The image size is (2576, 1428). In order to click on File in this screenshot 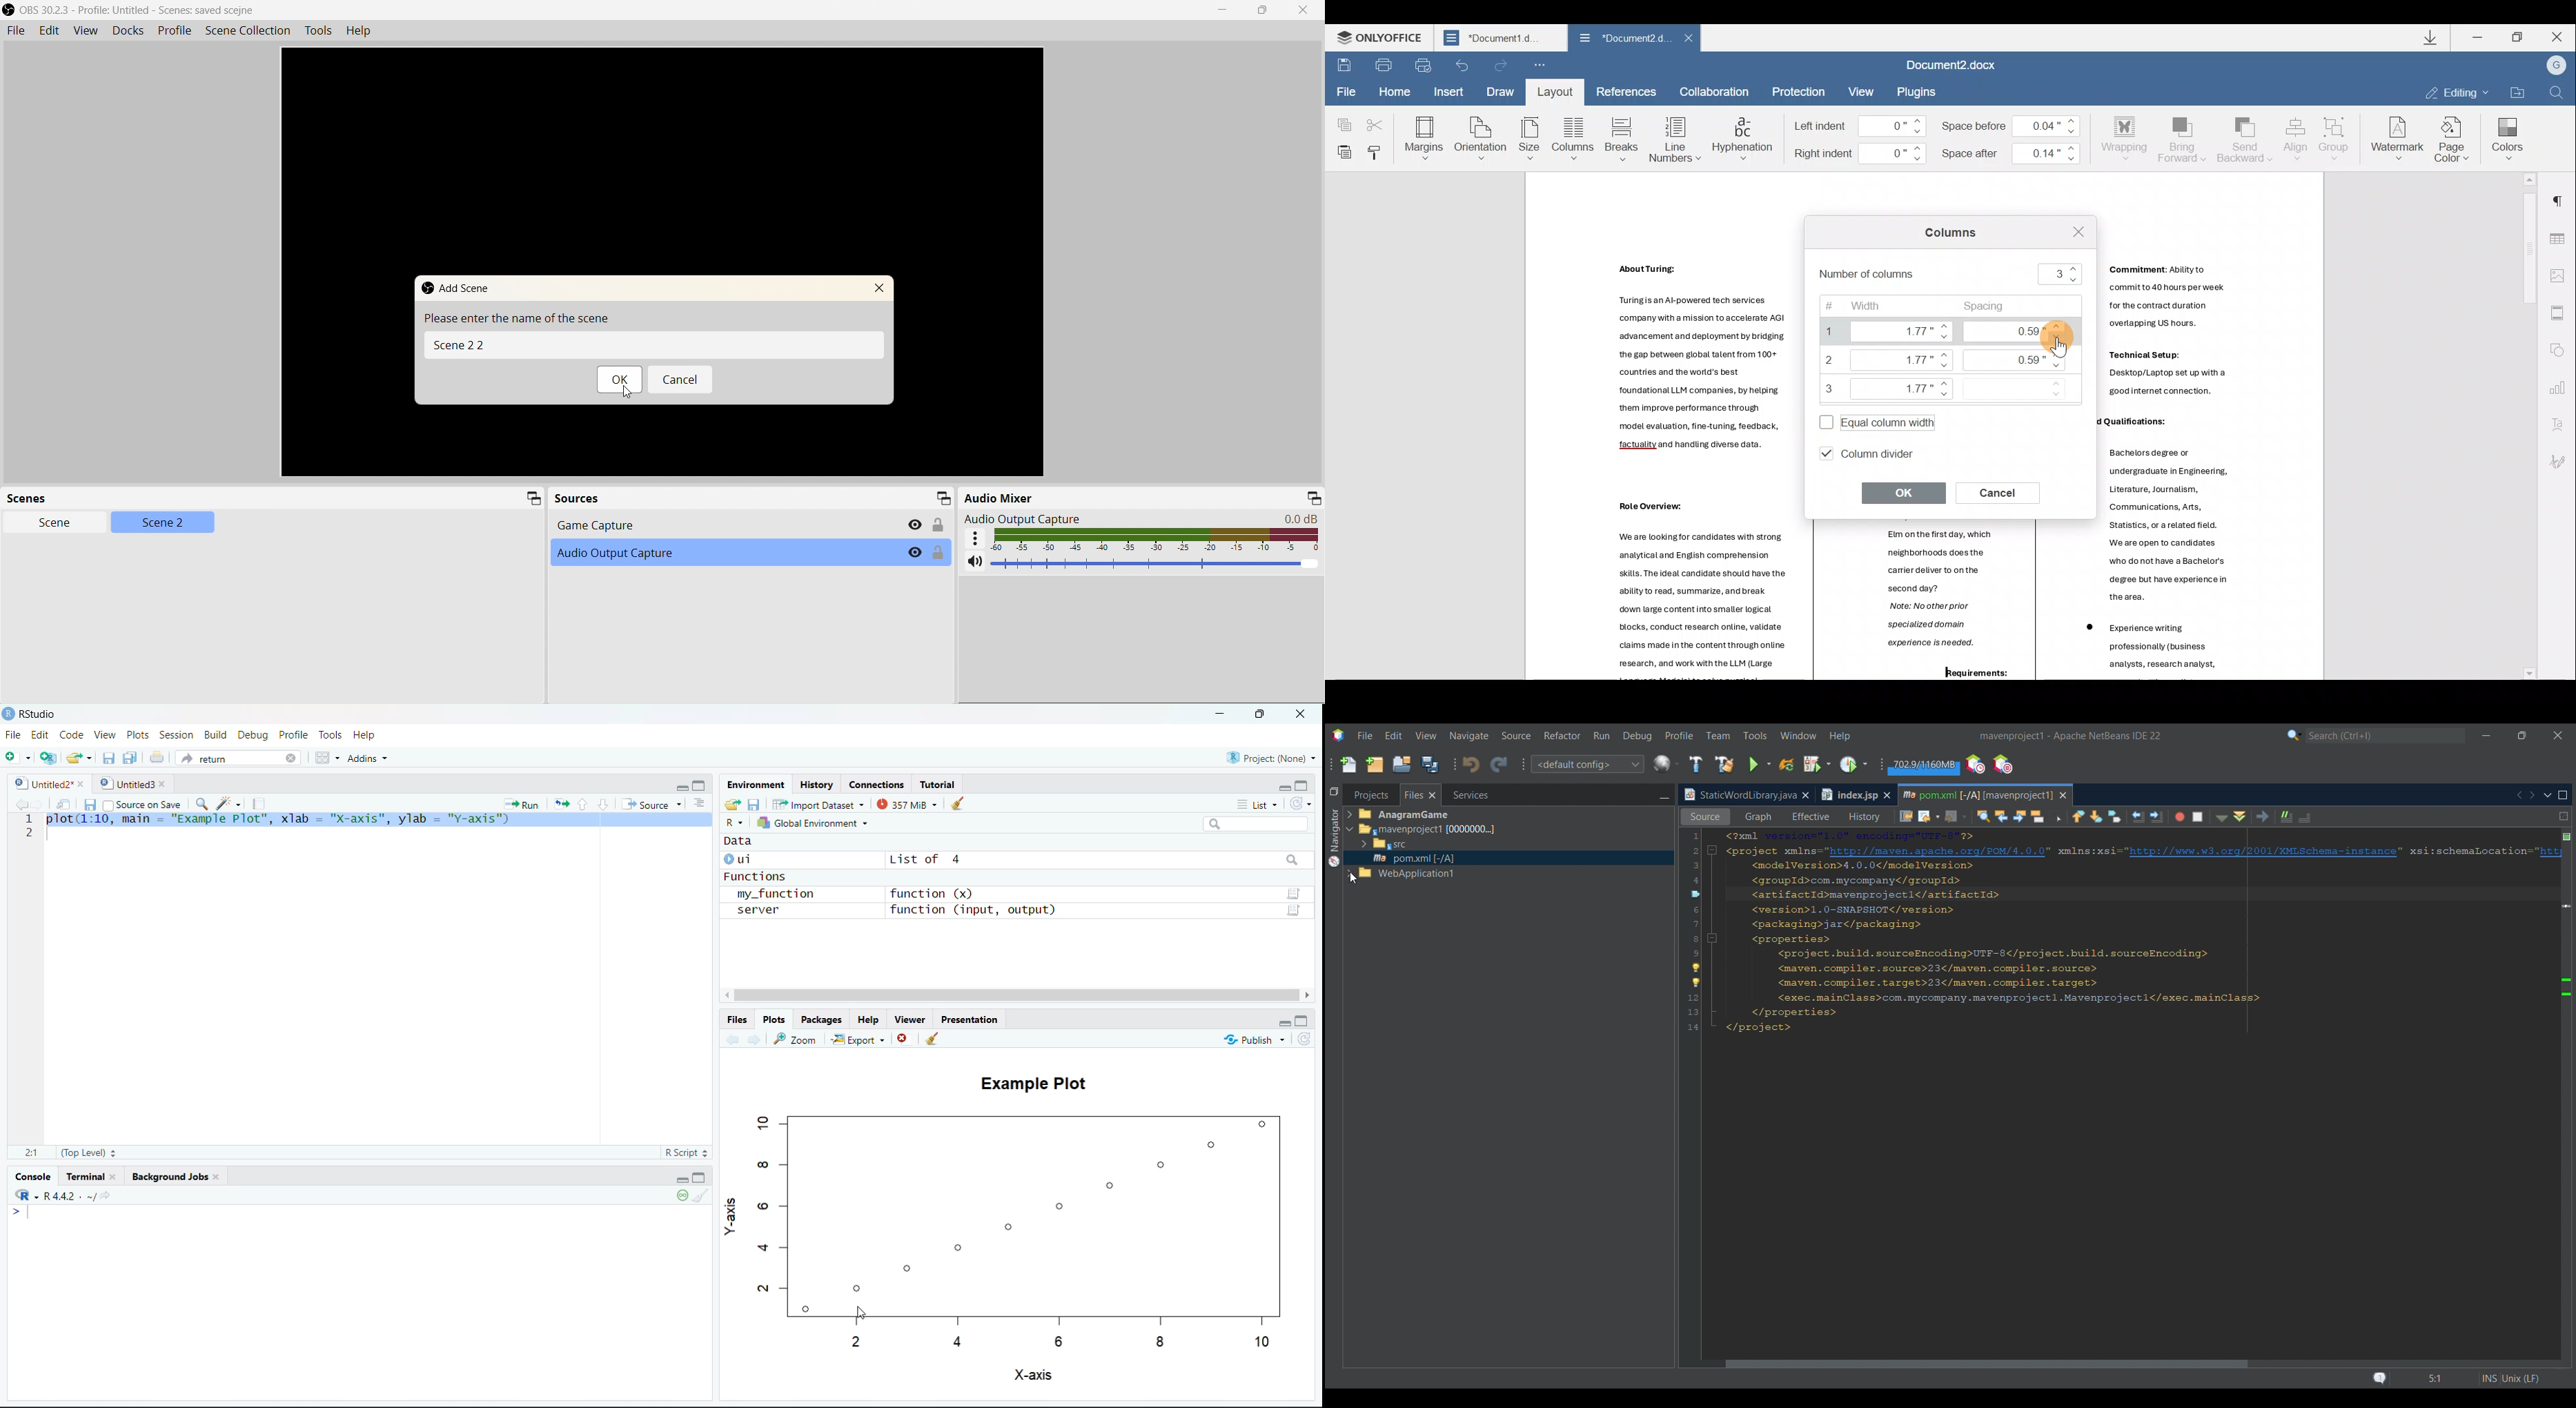, I will do `click(14, 734)`.